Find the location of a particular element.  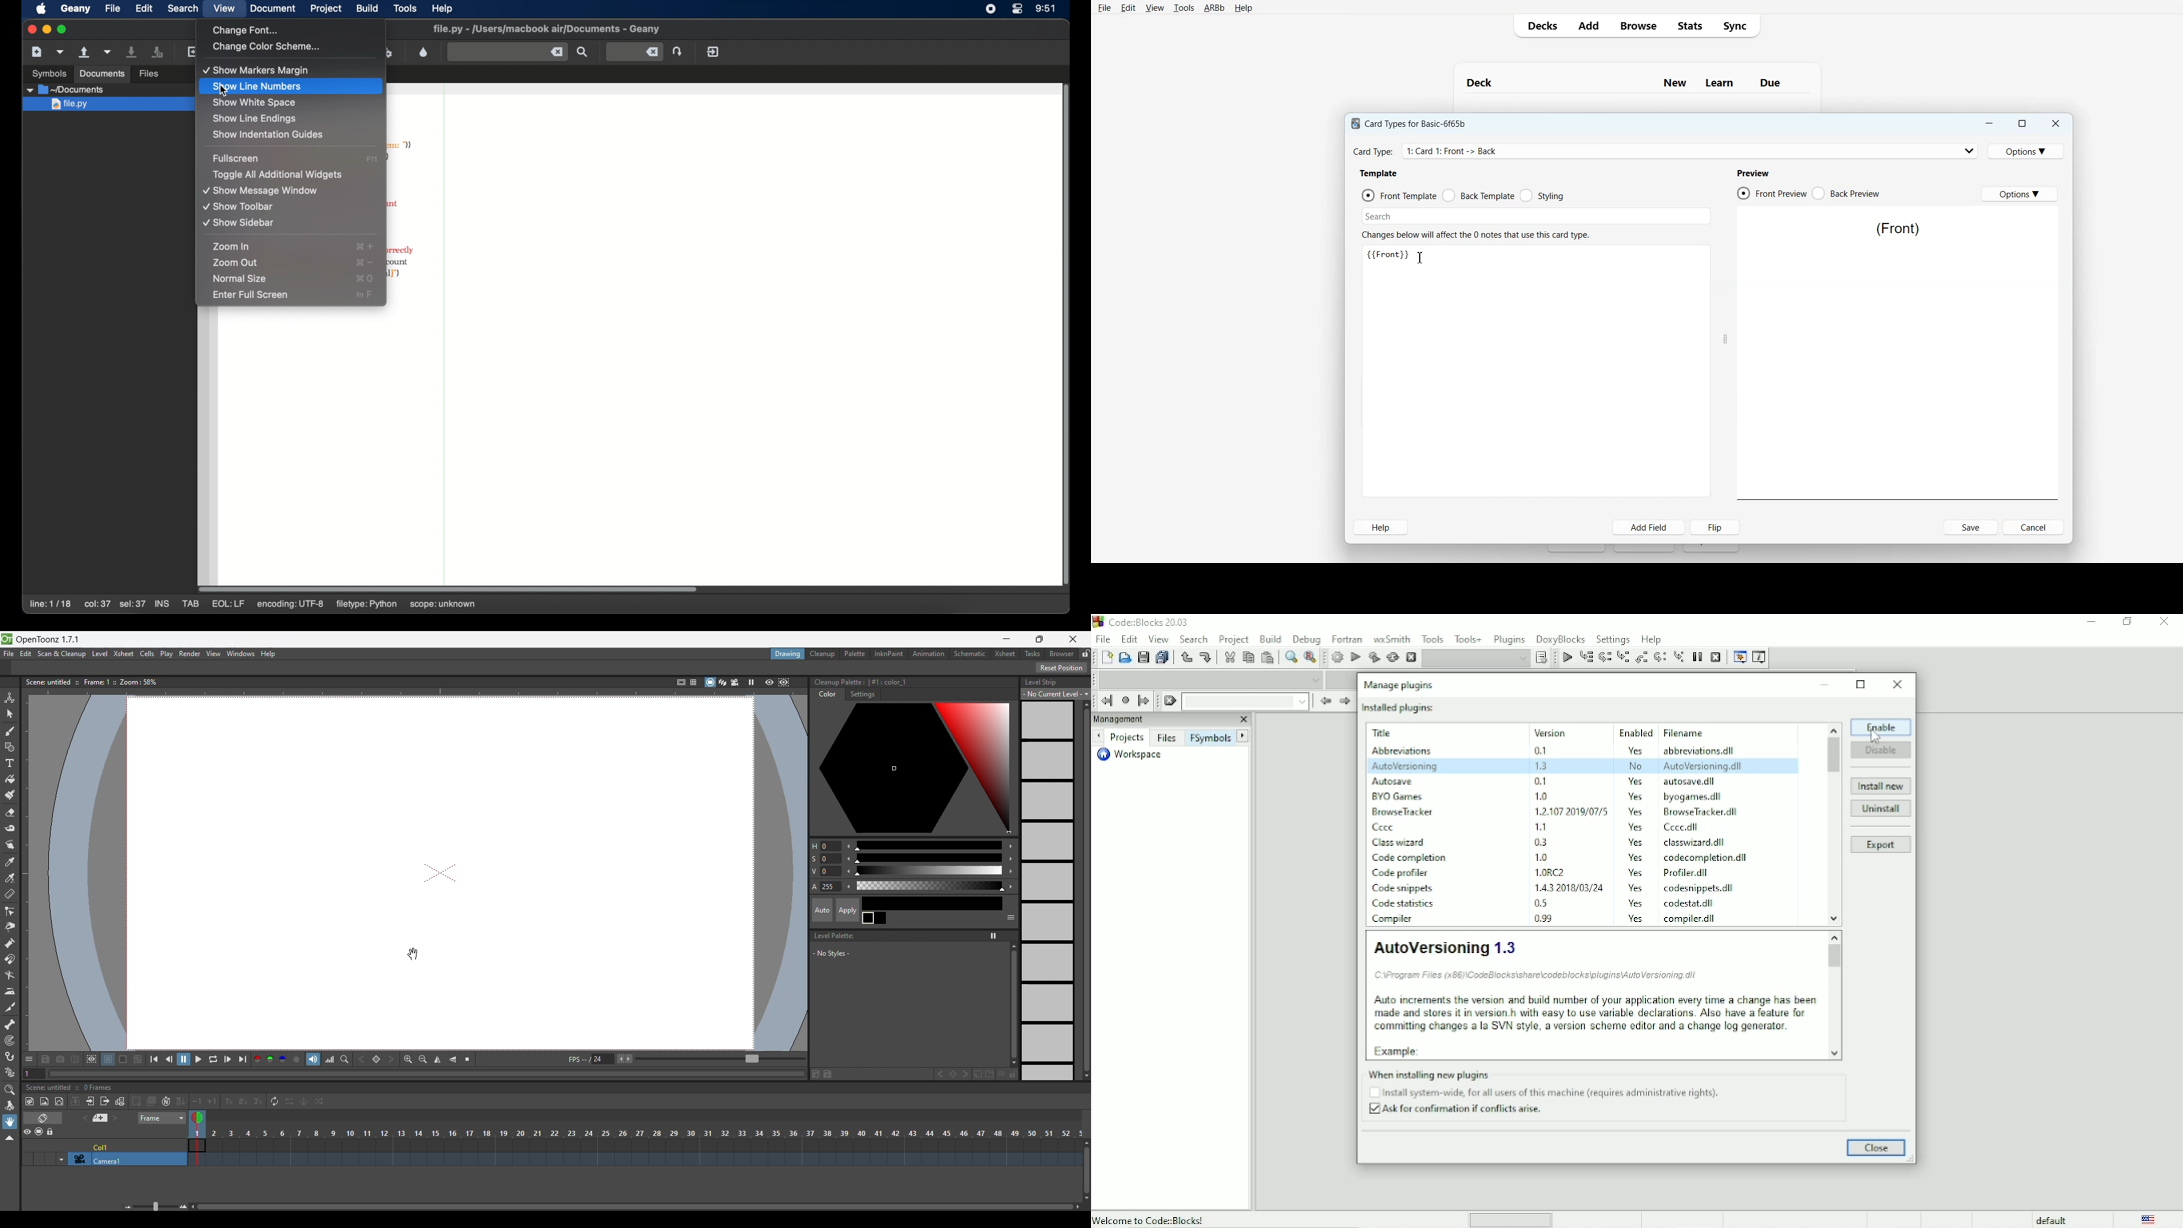

Prev is located at coordinates (1325, 701).